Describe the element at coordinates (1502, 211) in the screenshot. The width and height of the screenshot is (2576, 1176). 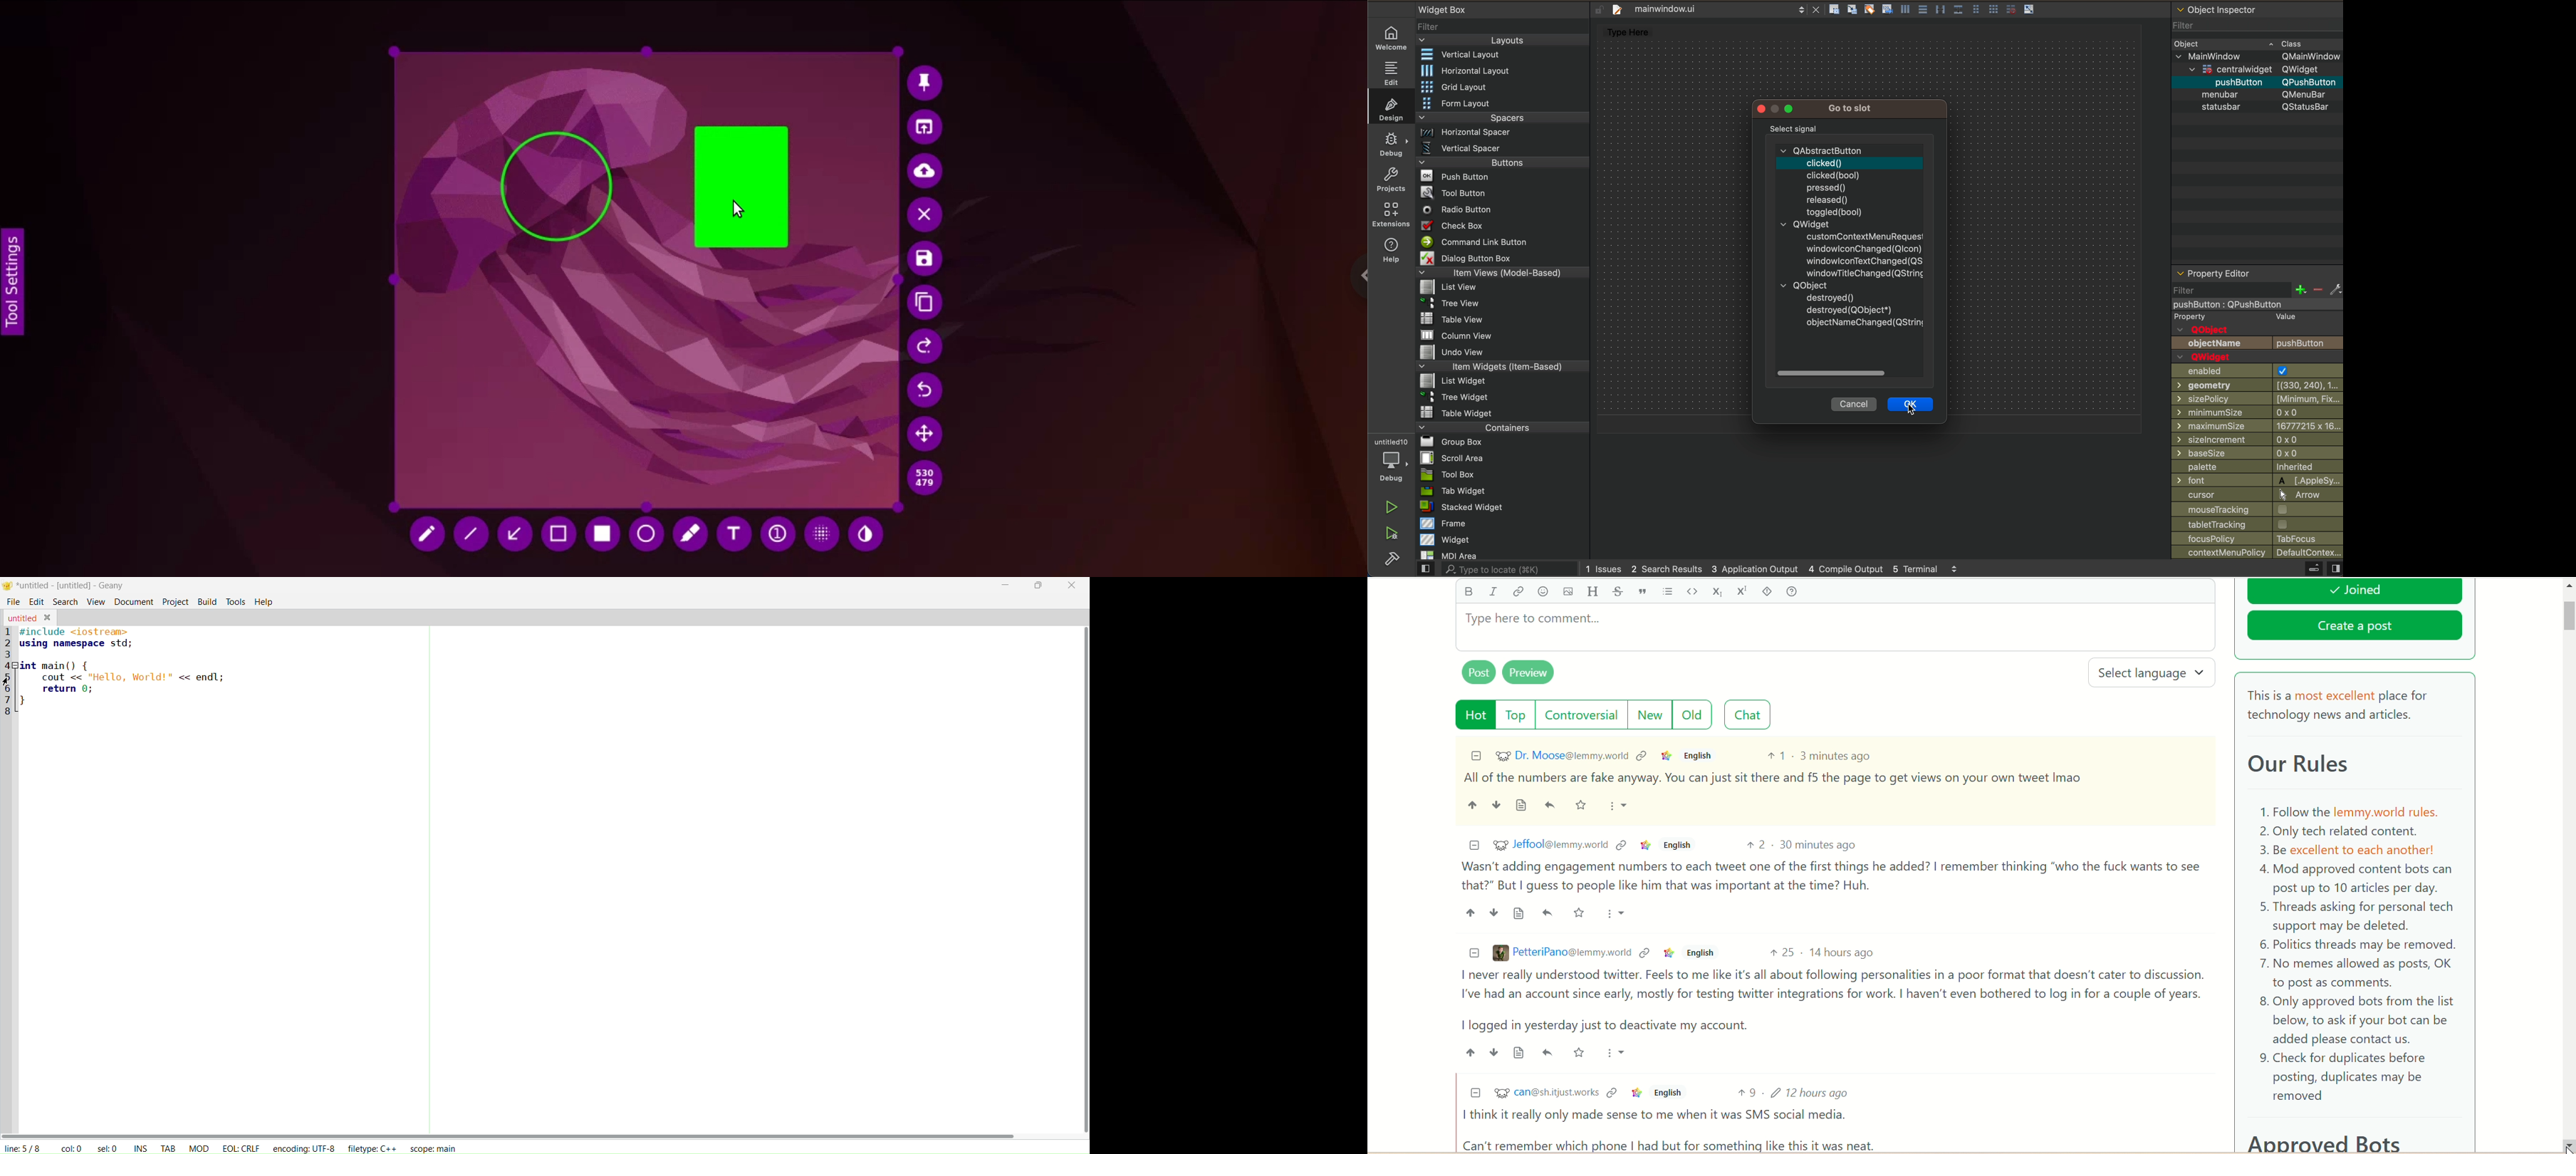
I see `radio button` at that location.